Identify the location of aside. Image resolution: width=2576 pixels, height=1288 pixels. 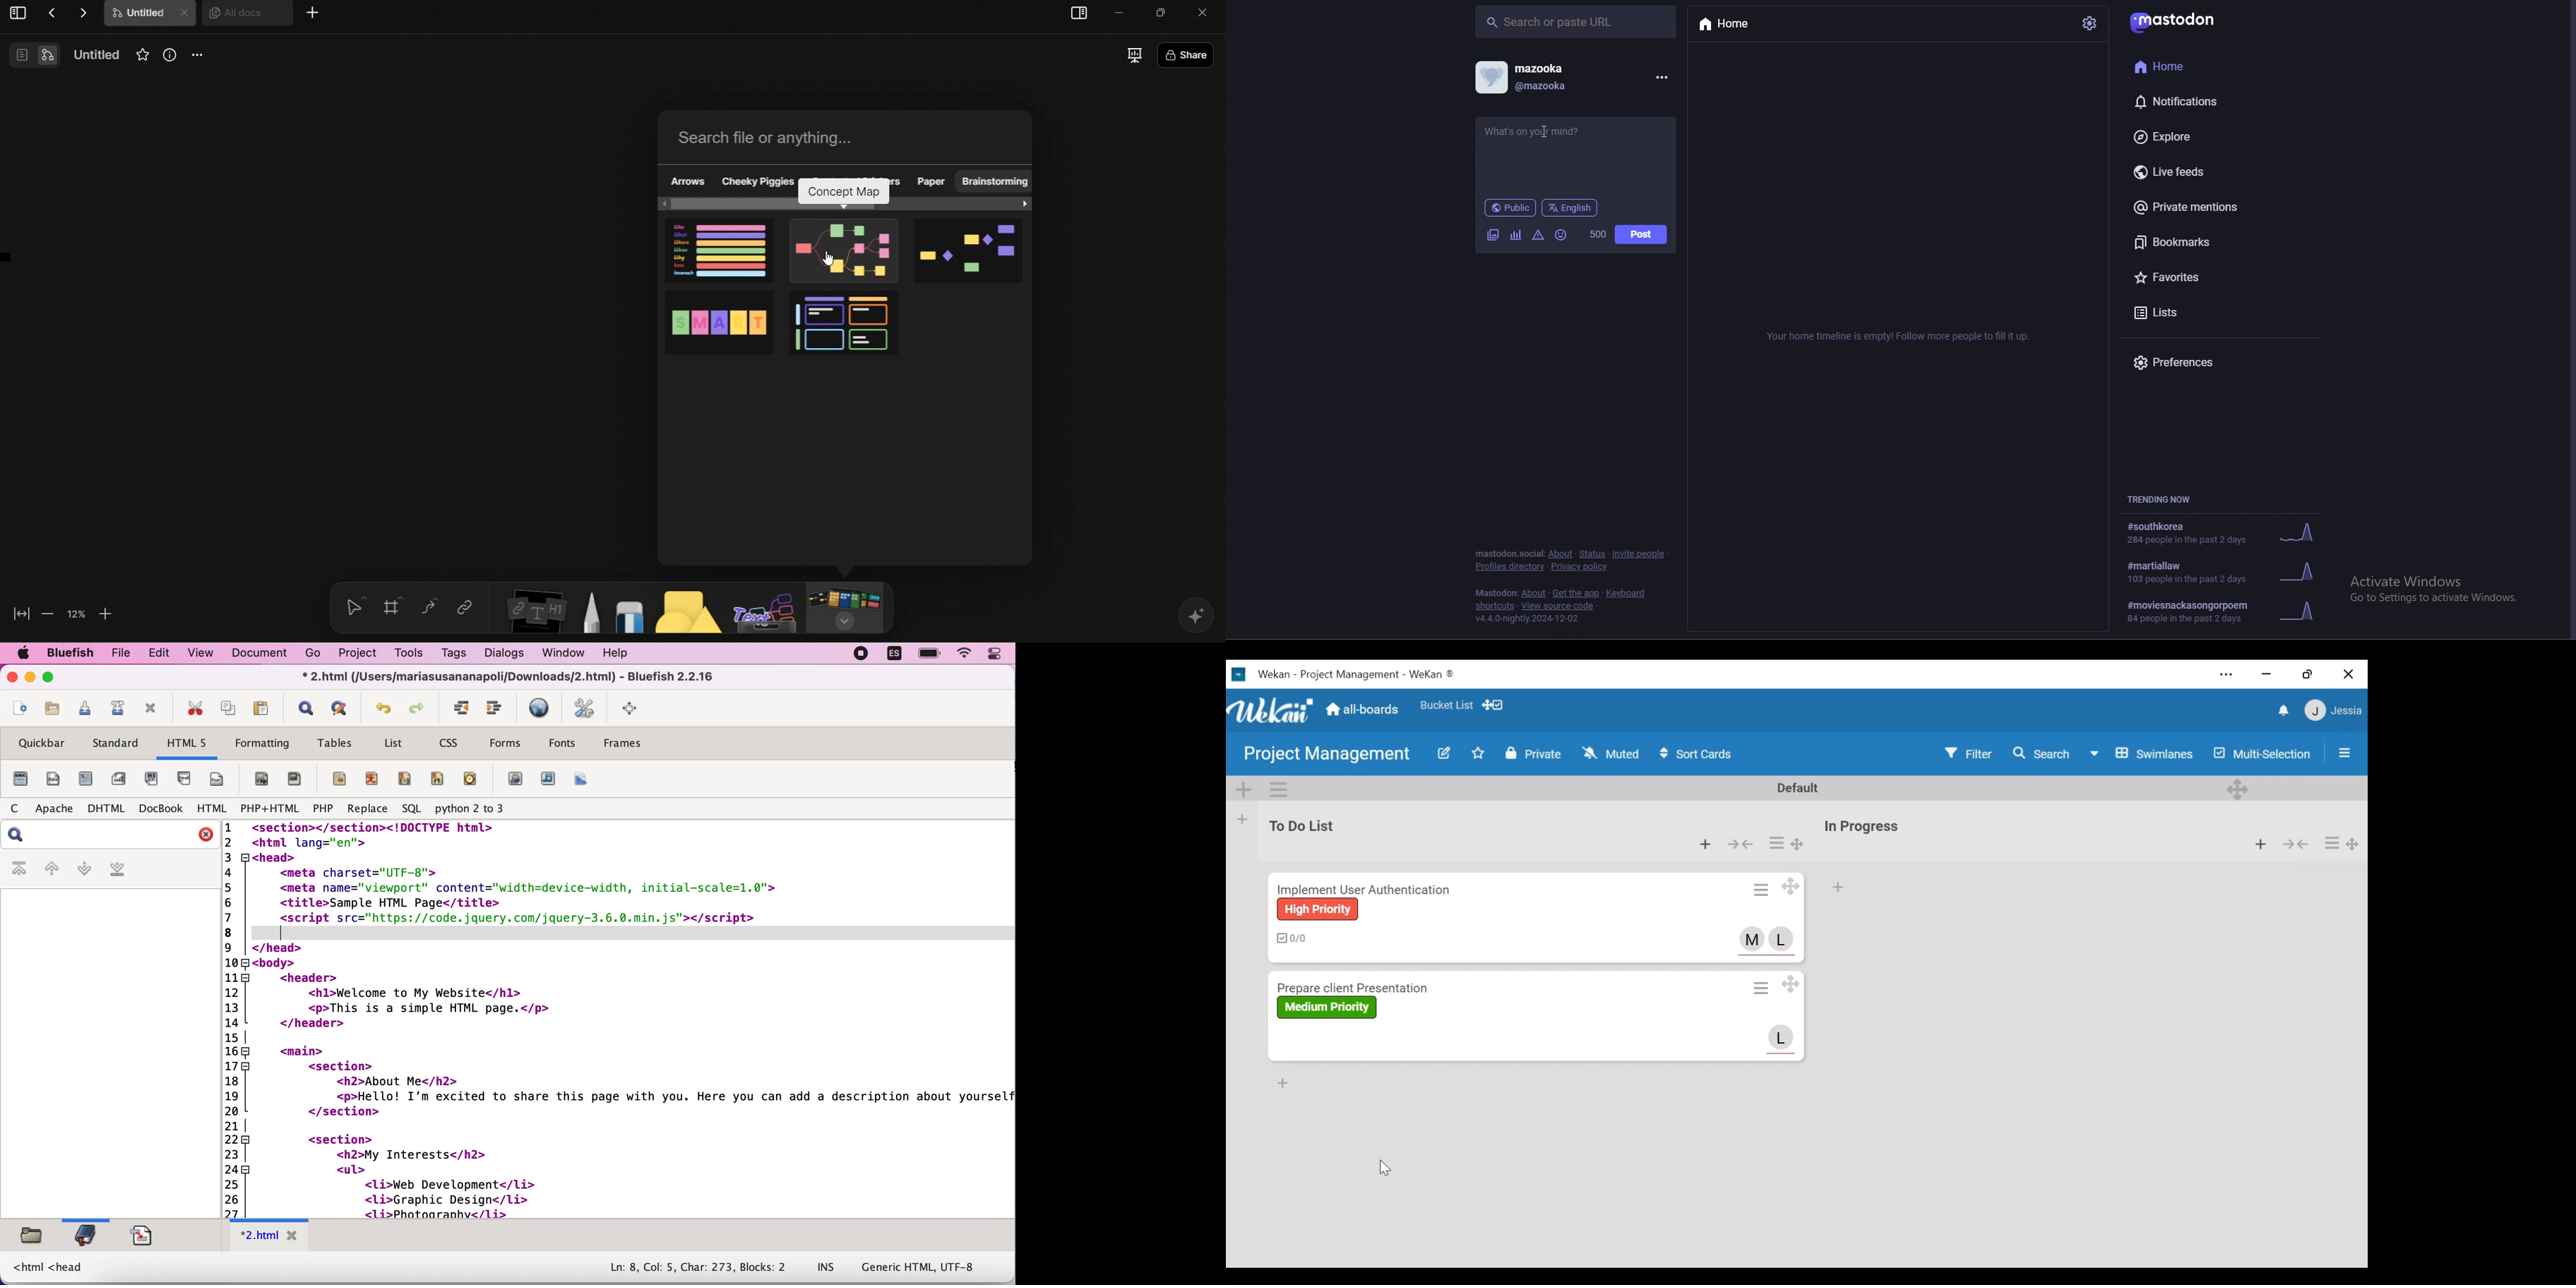
(119, 776).